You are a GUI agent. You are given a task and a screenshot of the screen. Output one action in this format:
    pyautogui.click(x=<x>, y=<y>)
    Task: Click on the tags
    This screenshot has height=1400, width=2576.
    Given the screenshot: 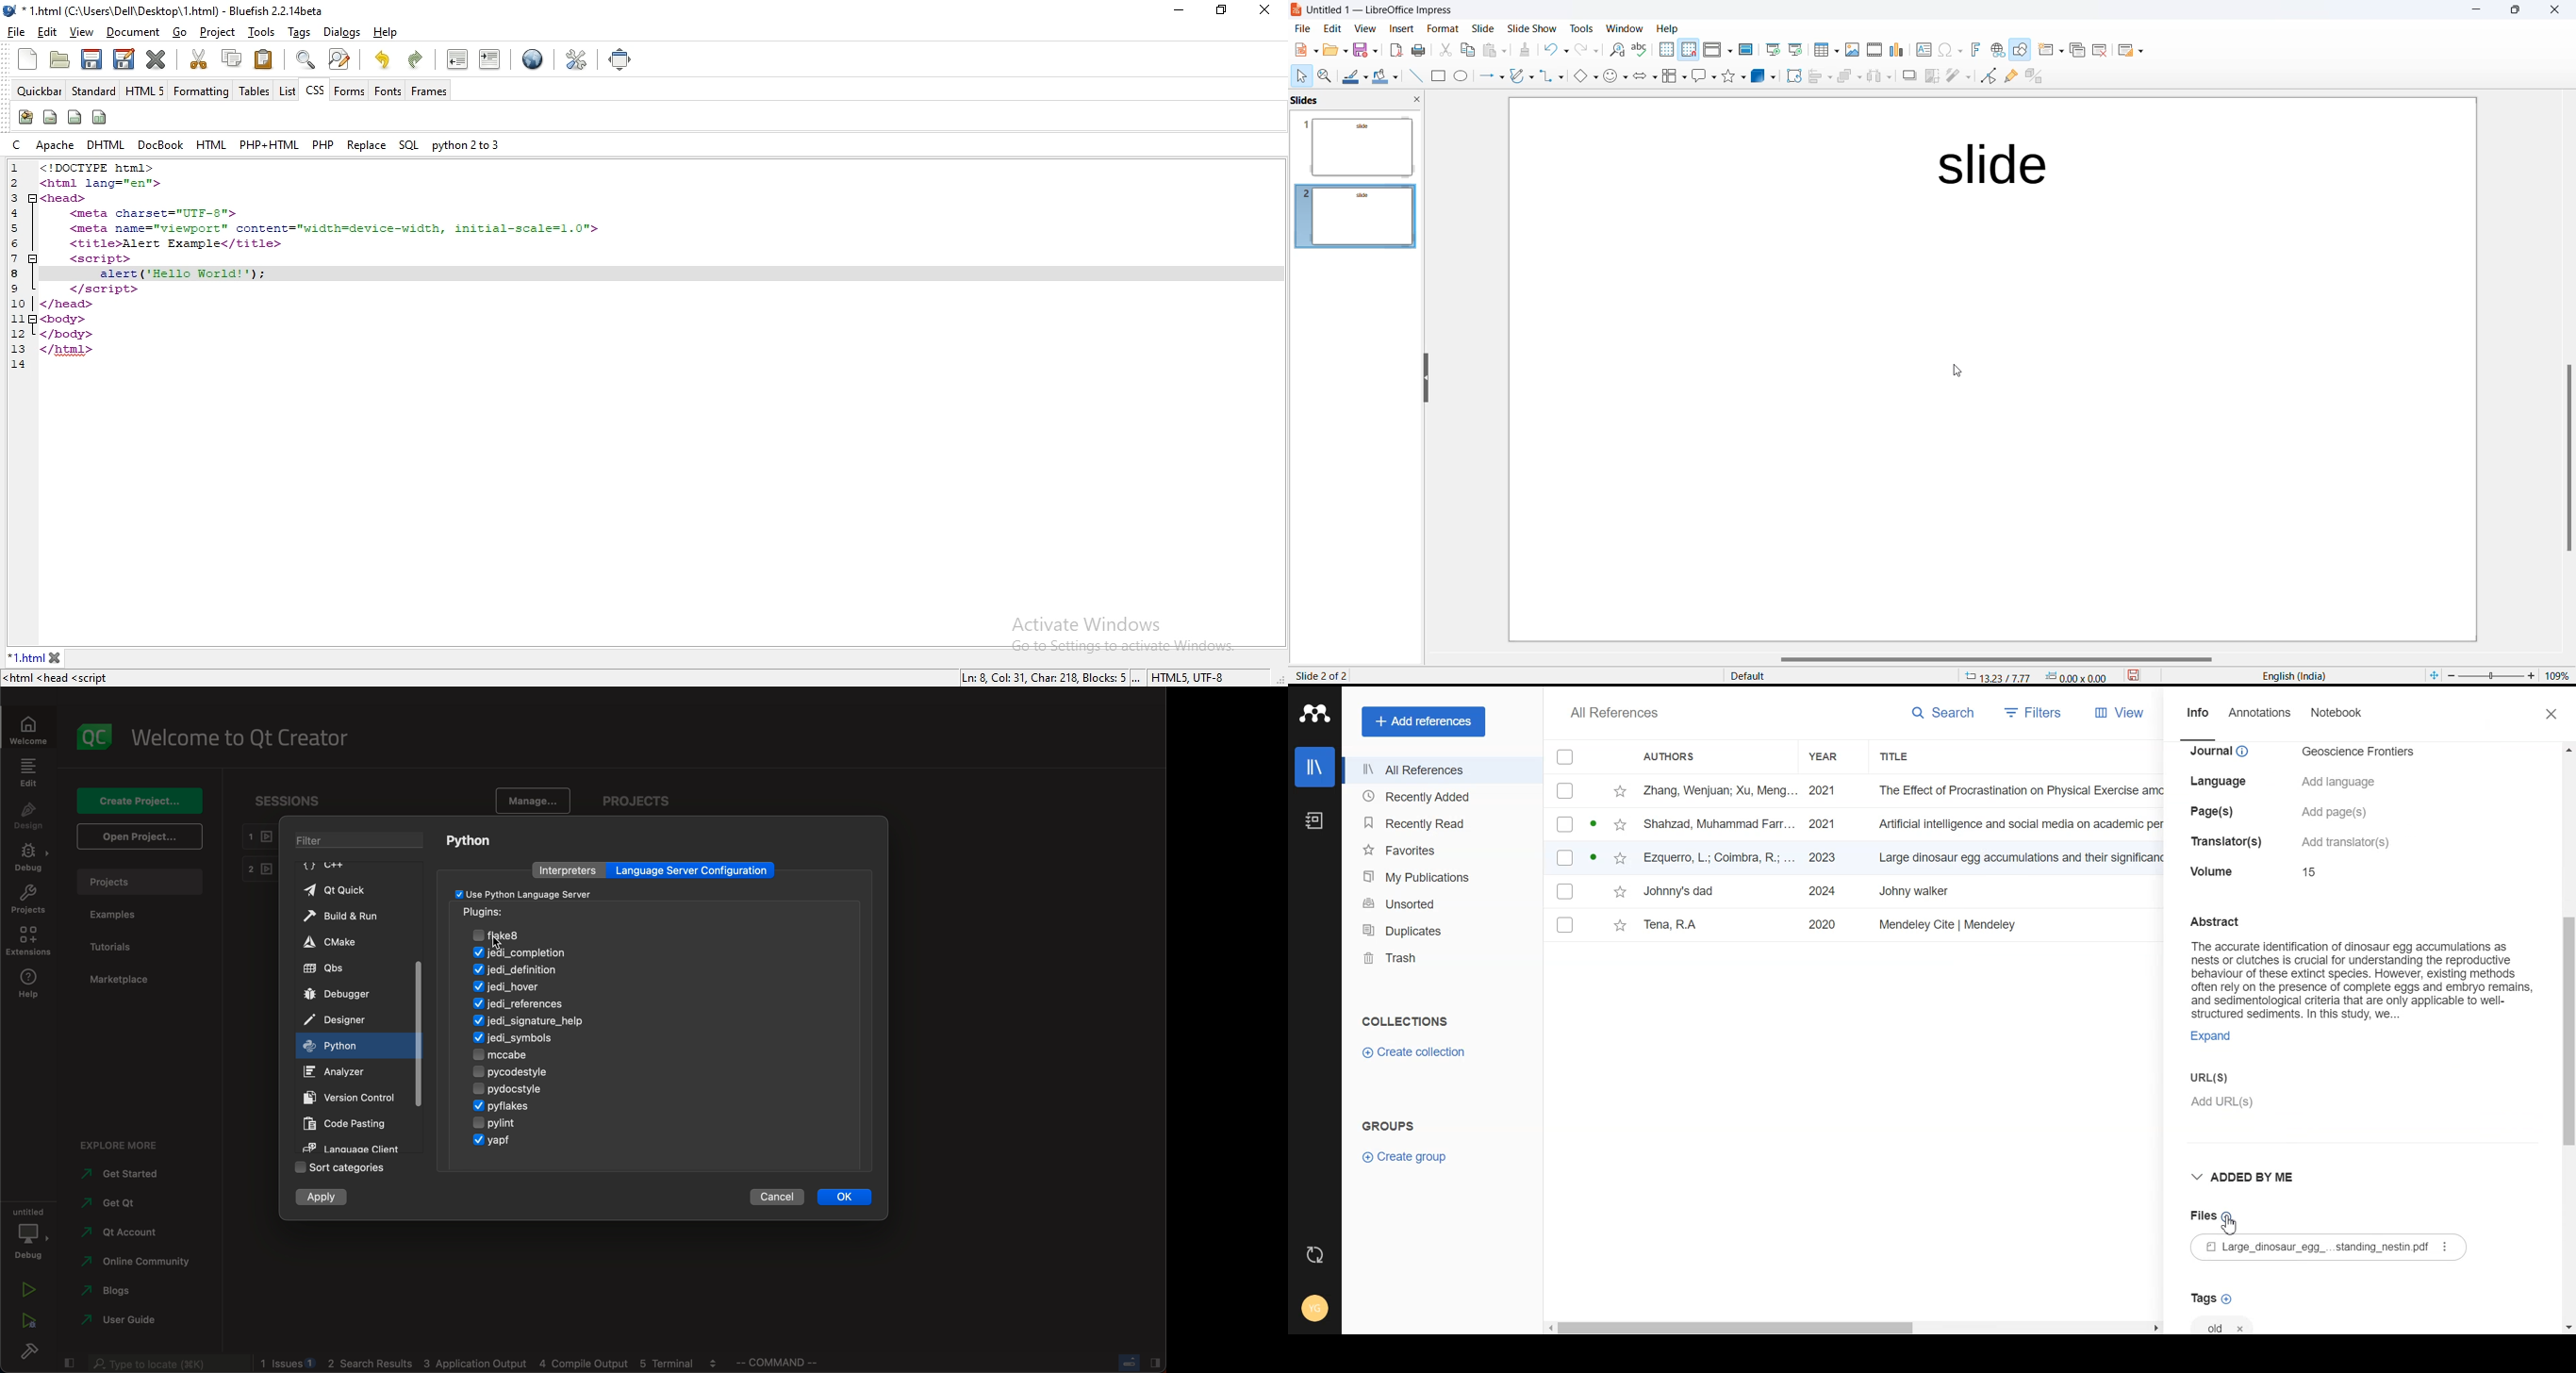 What is the action you would take?
    pyautogui.click(x=300, y=32)
    